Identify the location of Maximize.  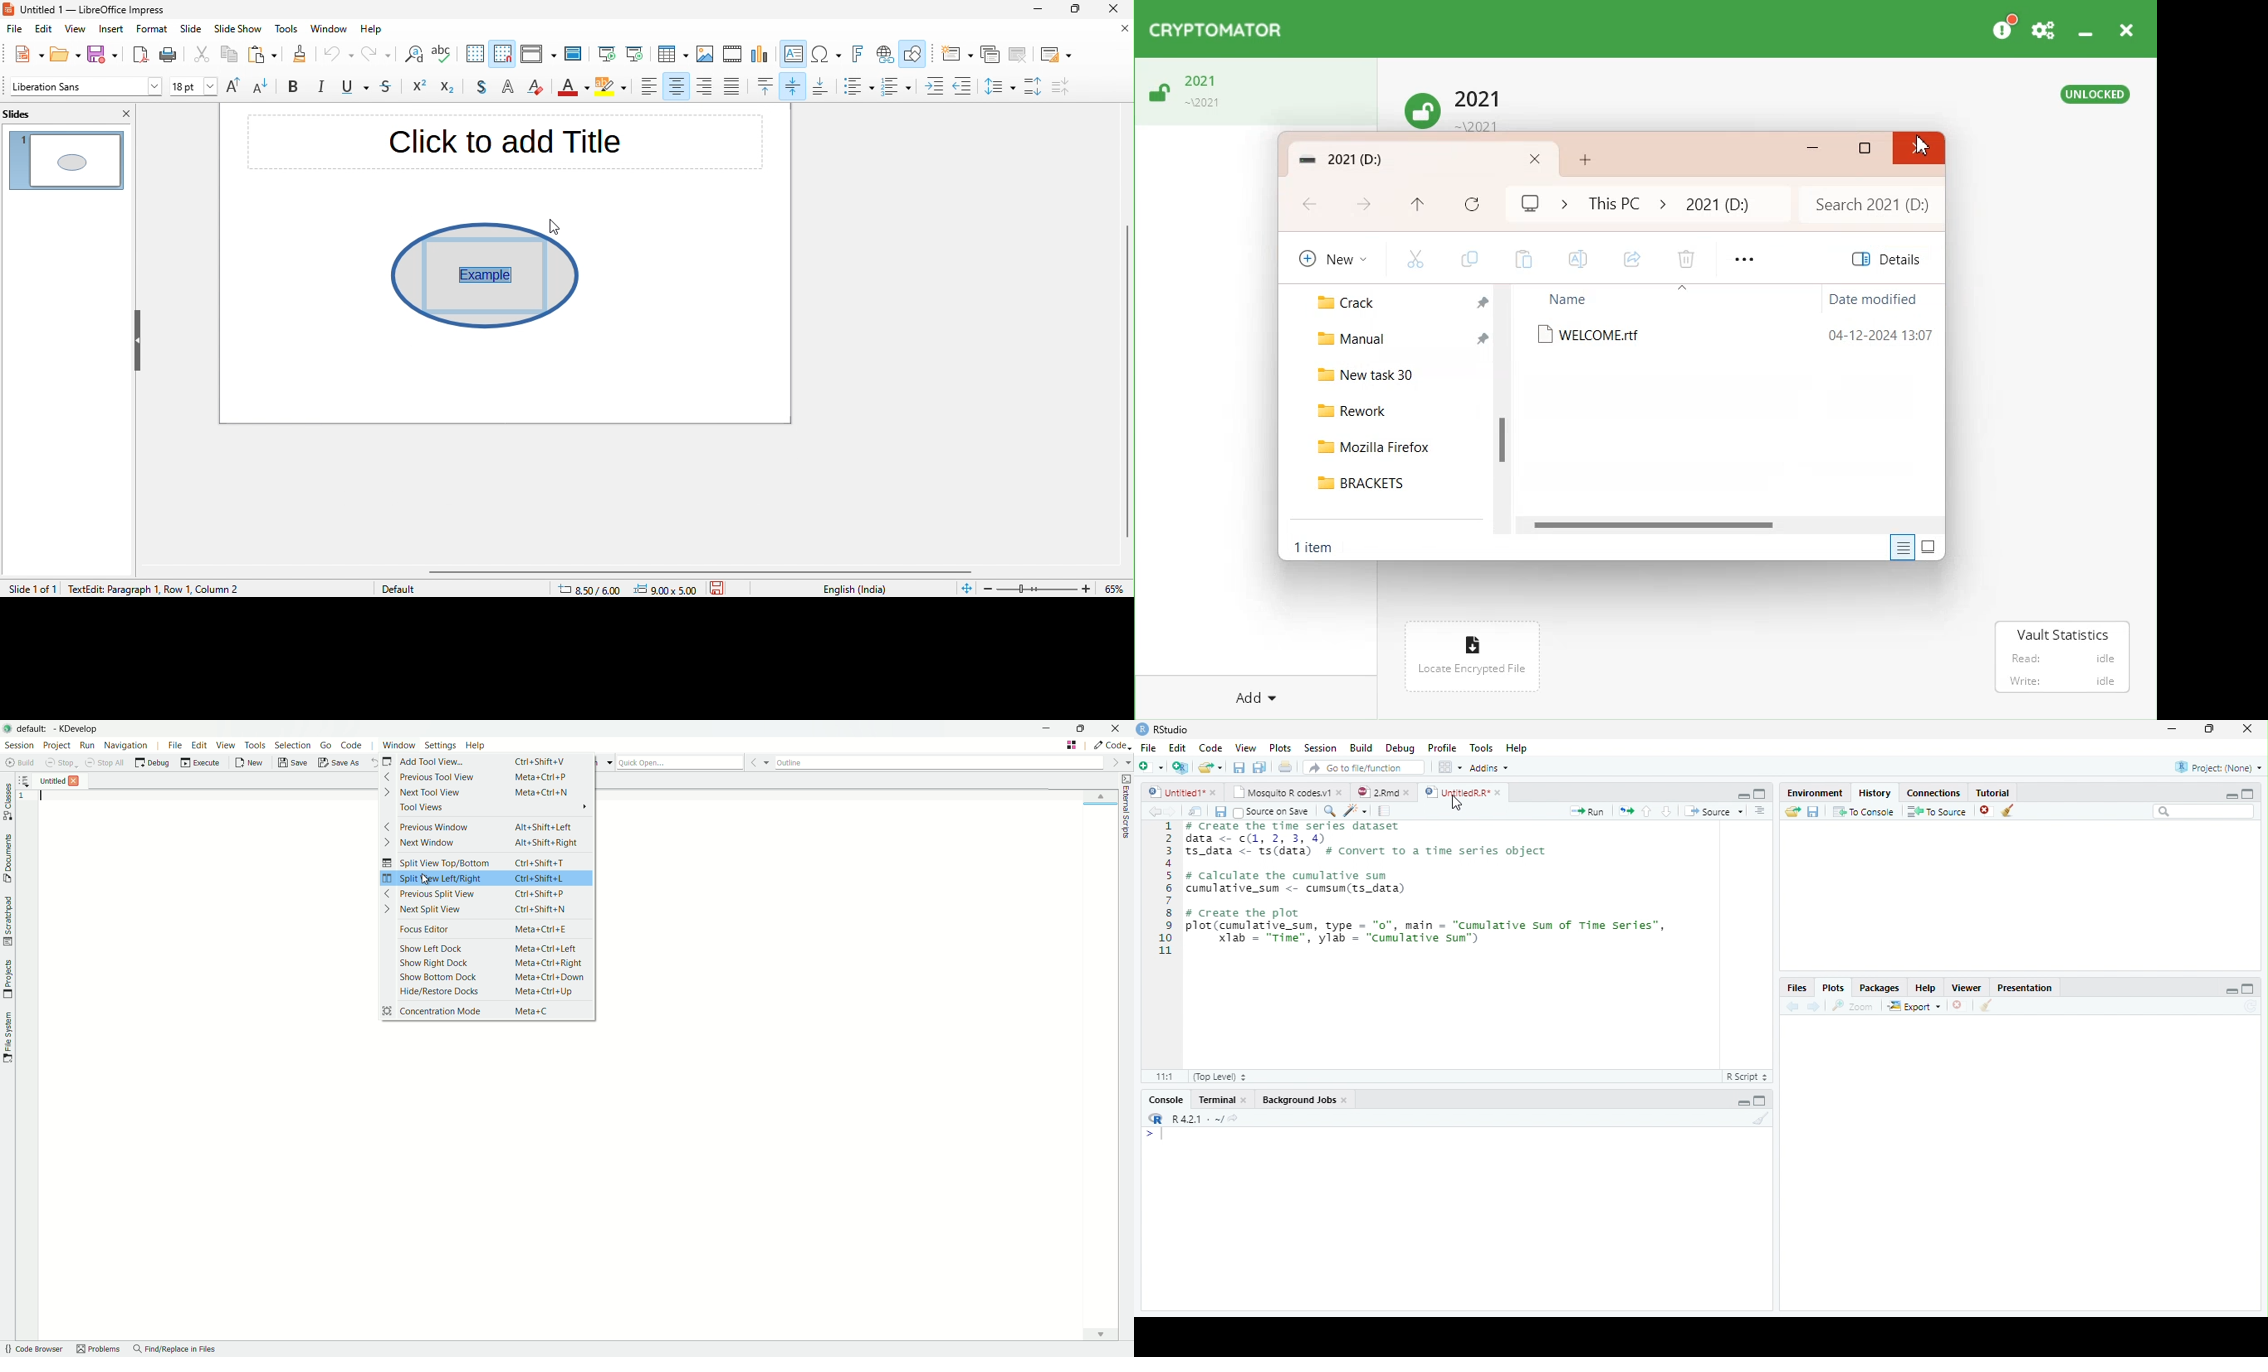
(2247, 990).